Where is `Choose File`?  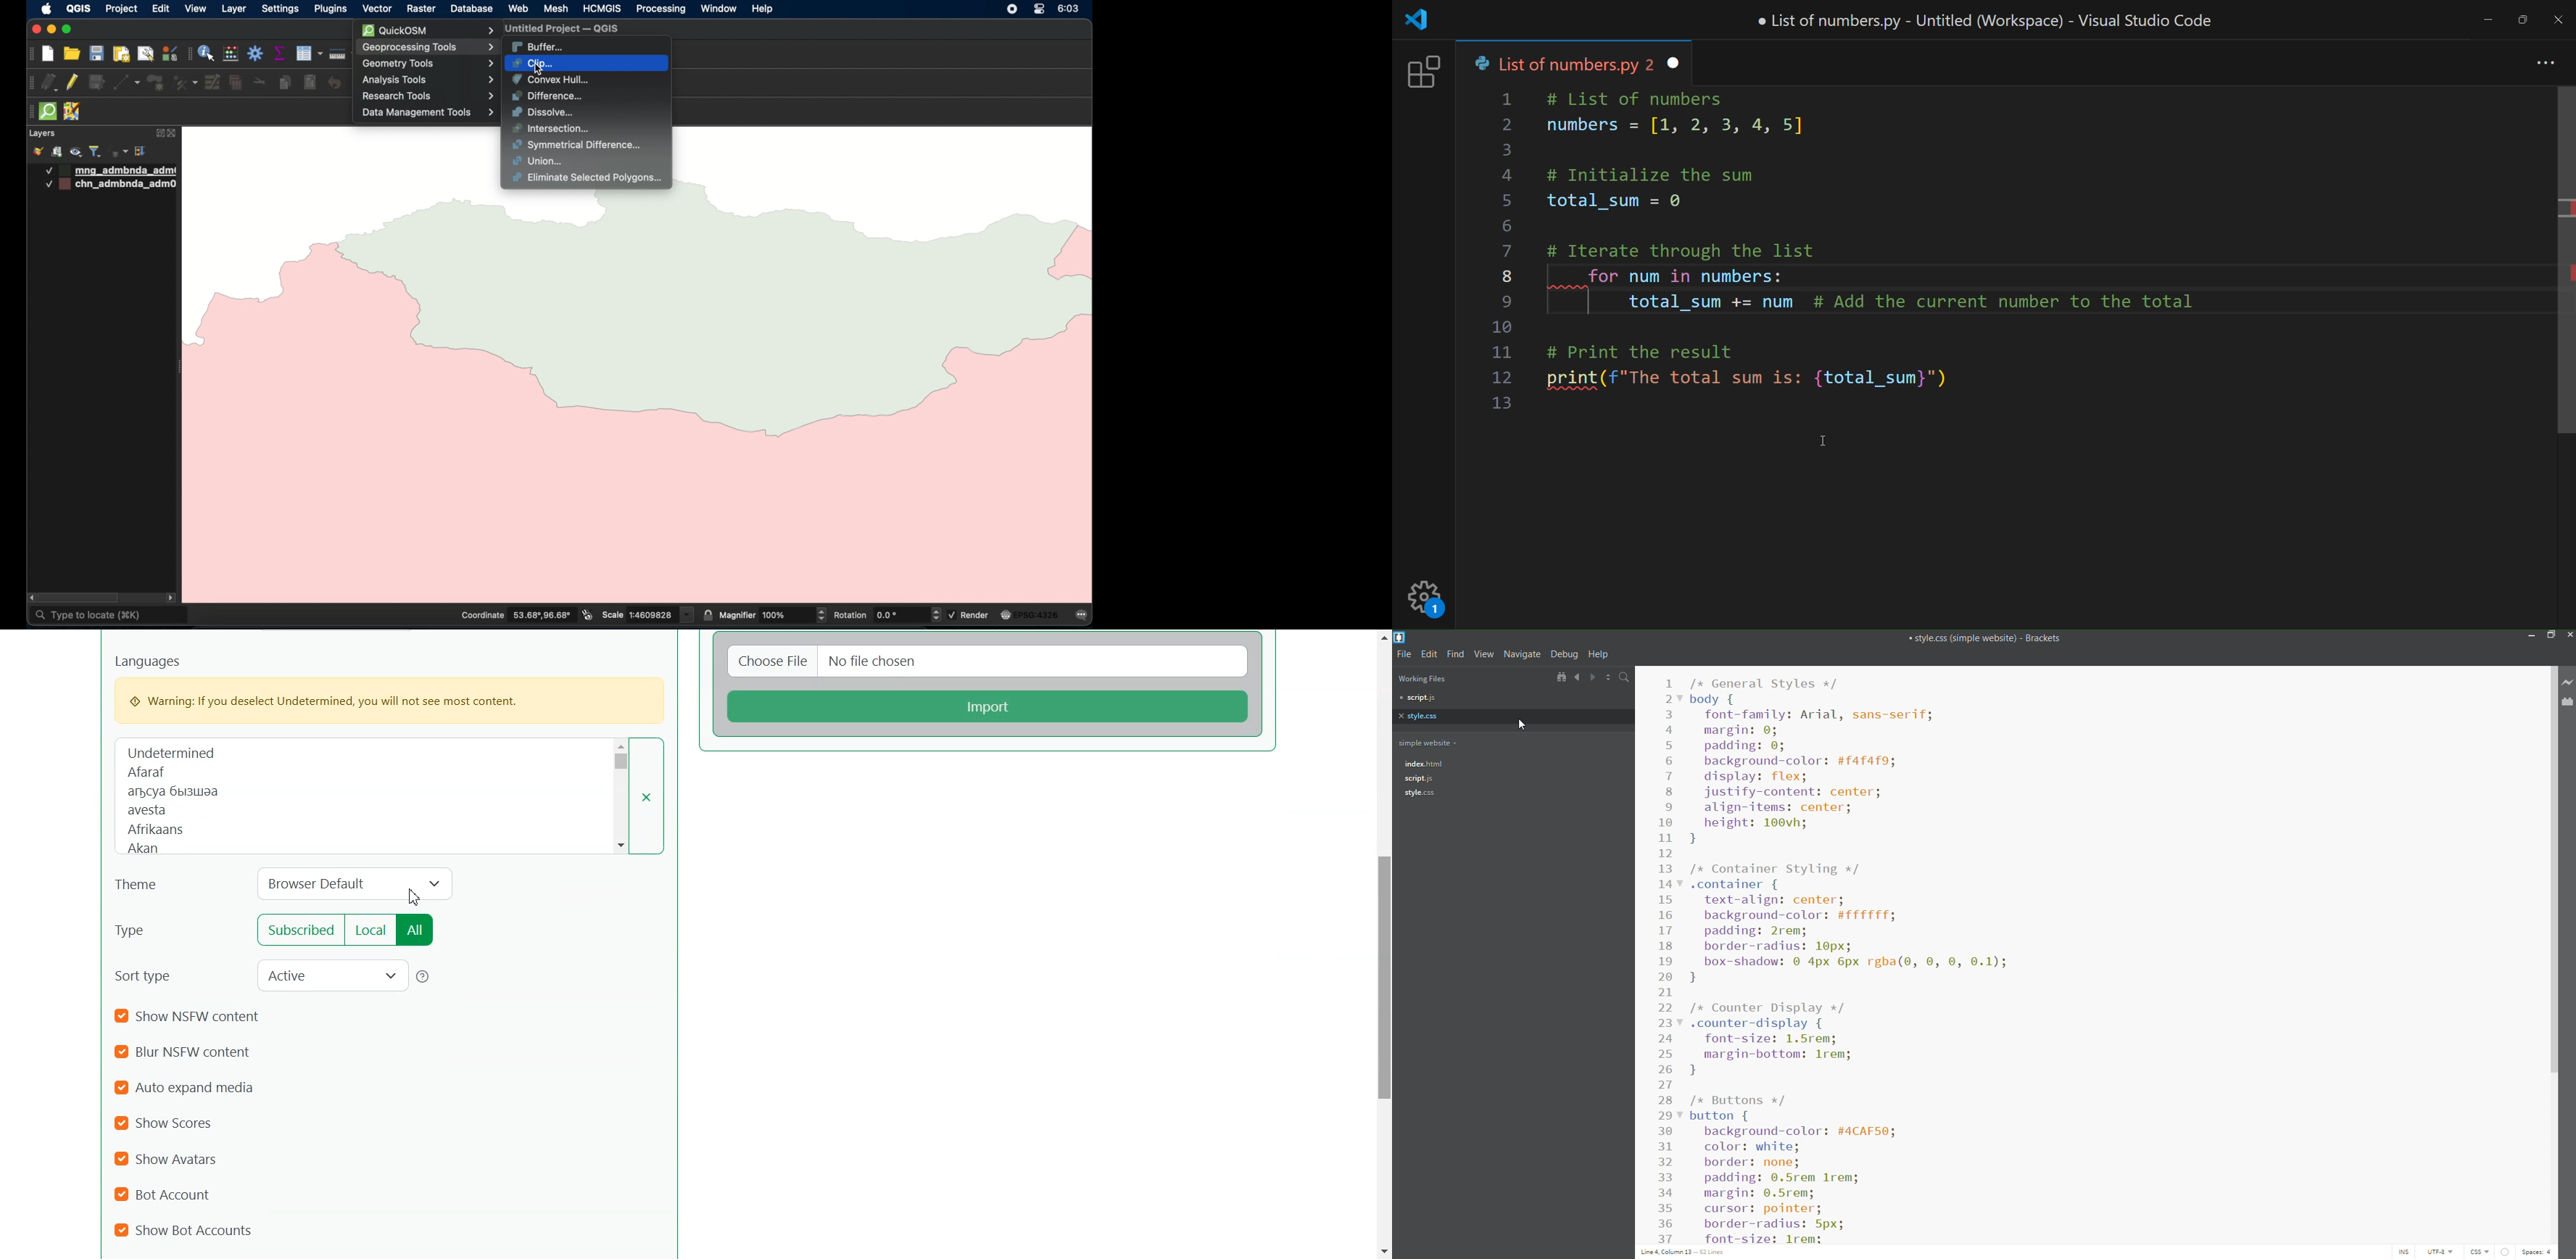
Choose File is located at coordinates (769, 661).